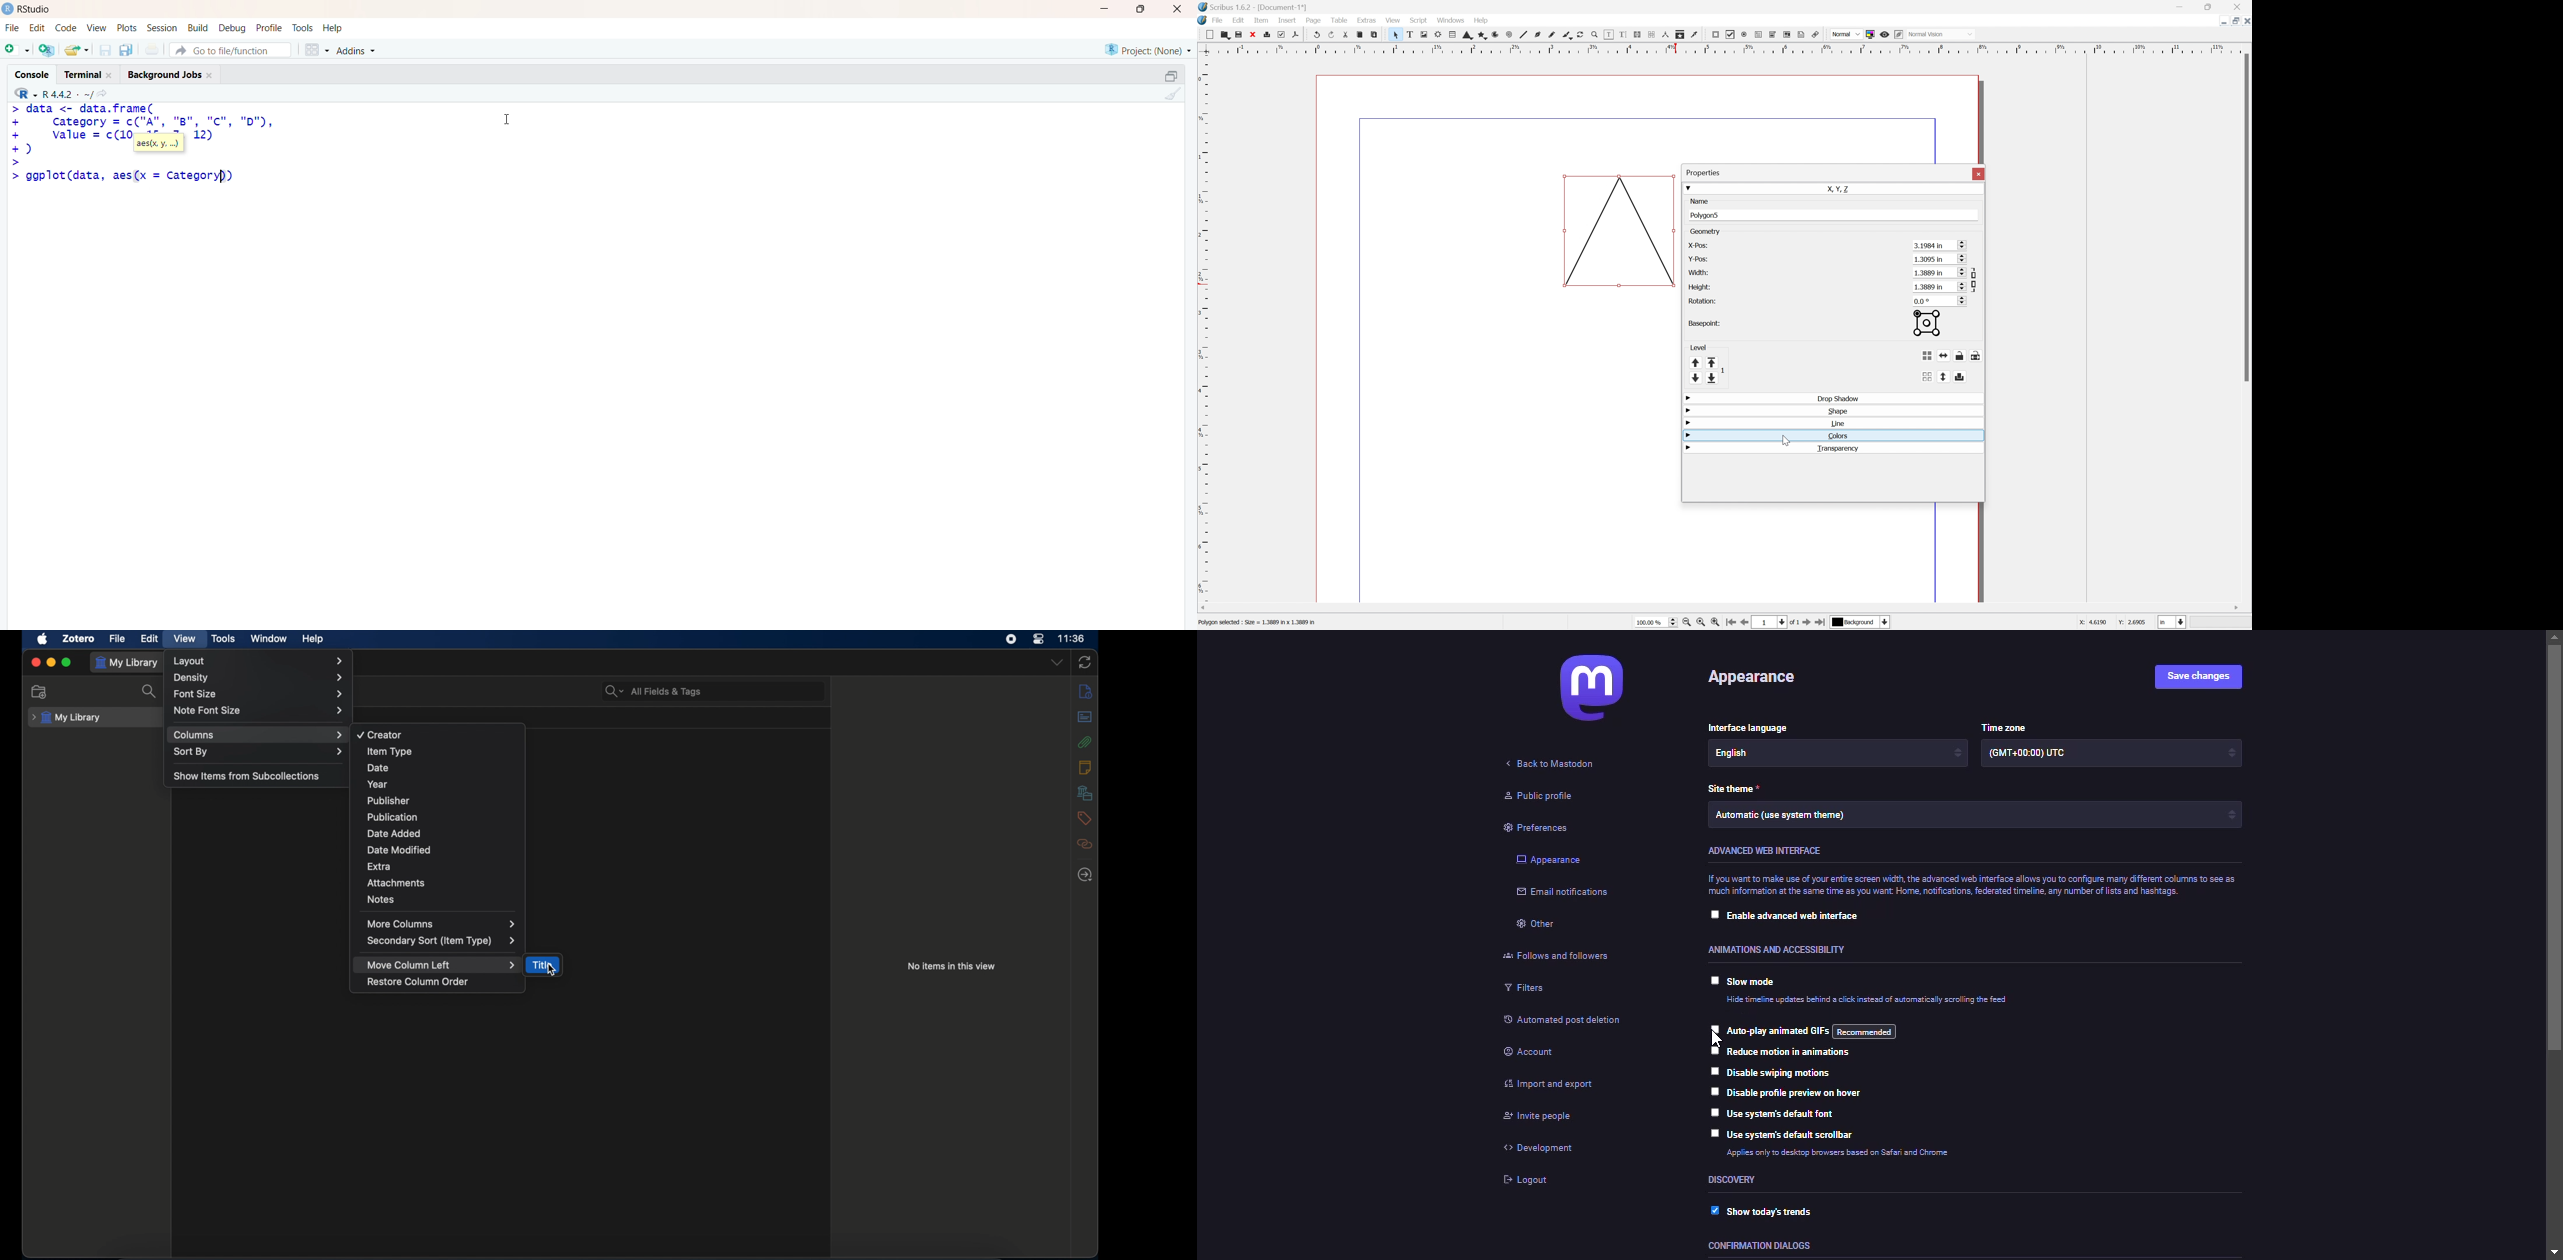  I want to click on # Go to file/function, so click(230, 50).